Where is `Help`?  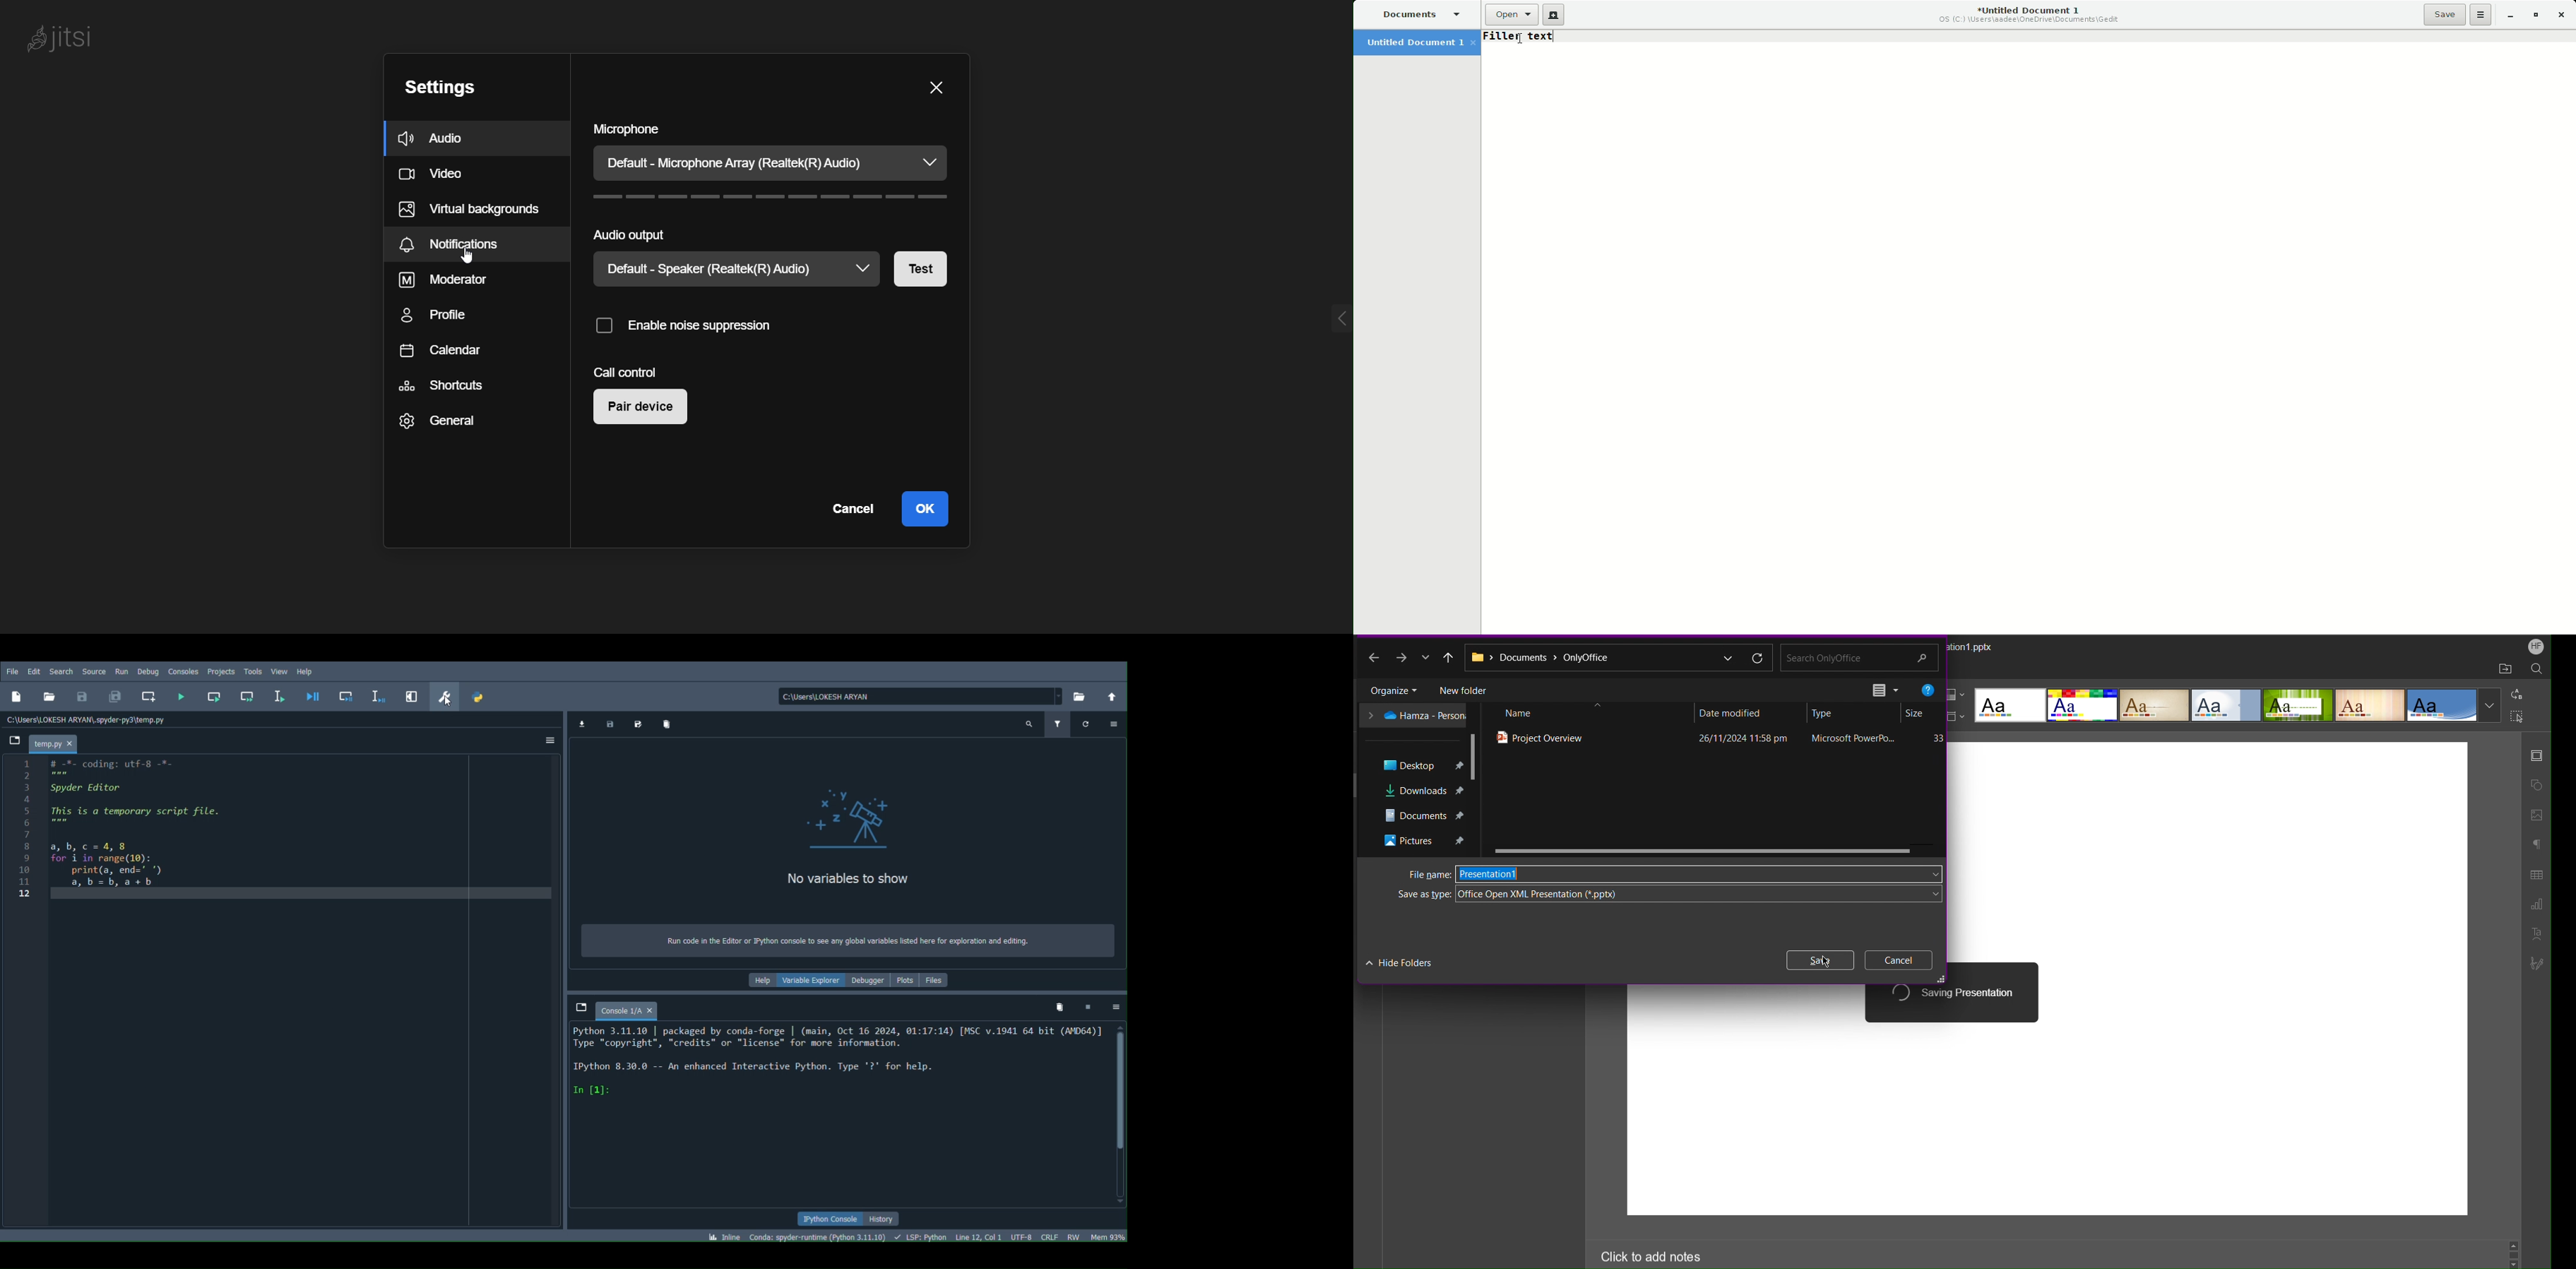
Help is located at coordinates (304, 672).